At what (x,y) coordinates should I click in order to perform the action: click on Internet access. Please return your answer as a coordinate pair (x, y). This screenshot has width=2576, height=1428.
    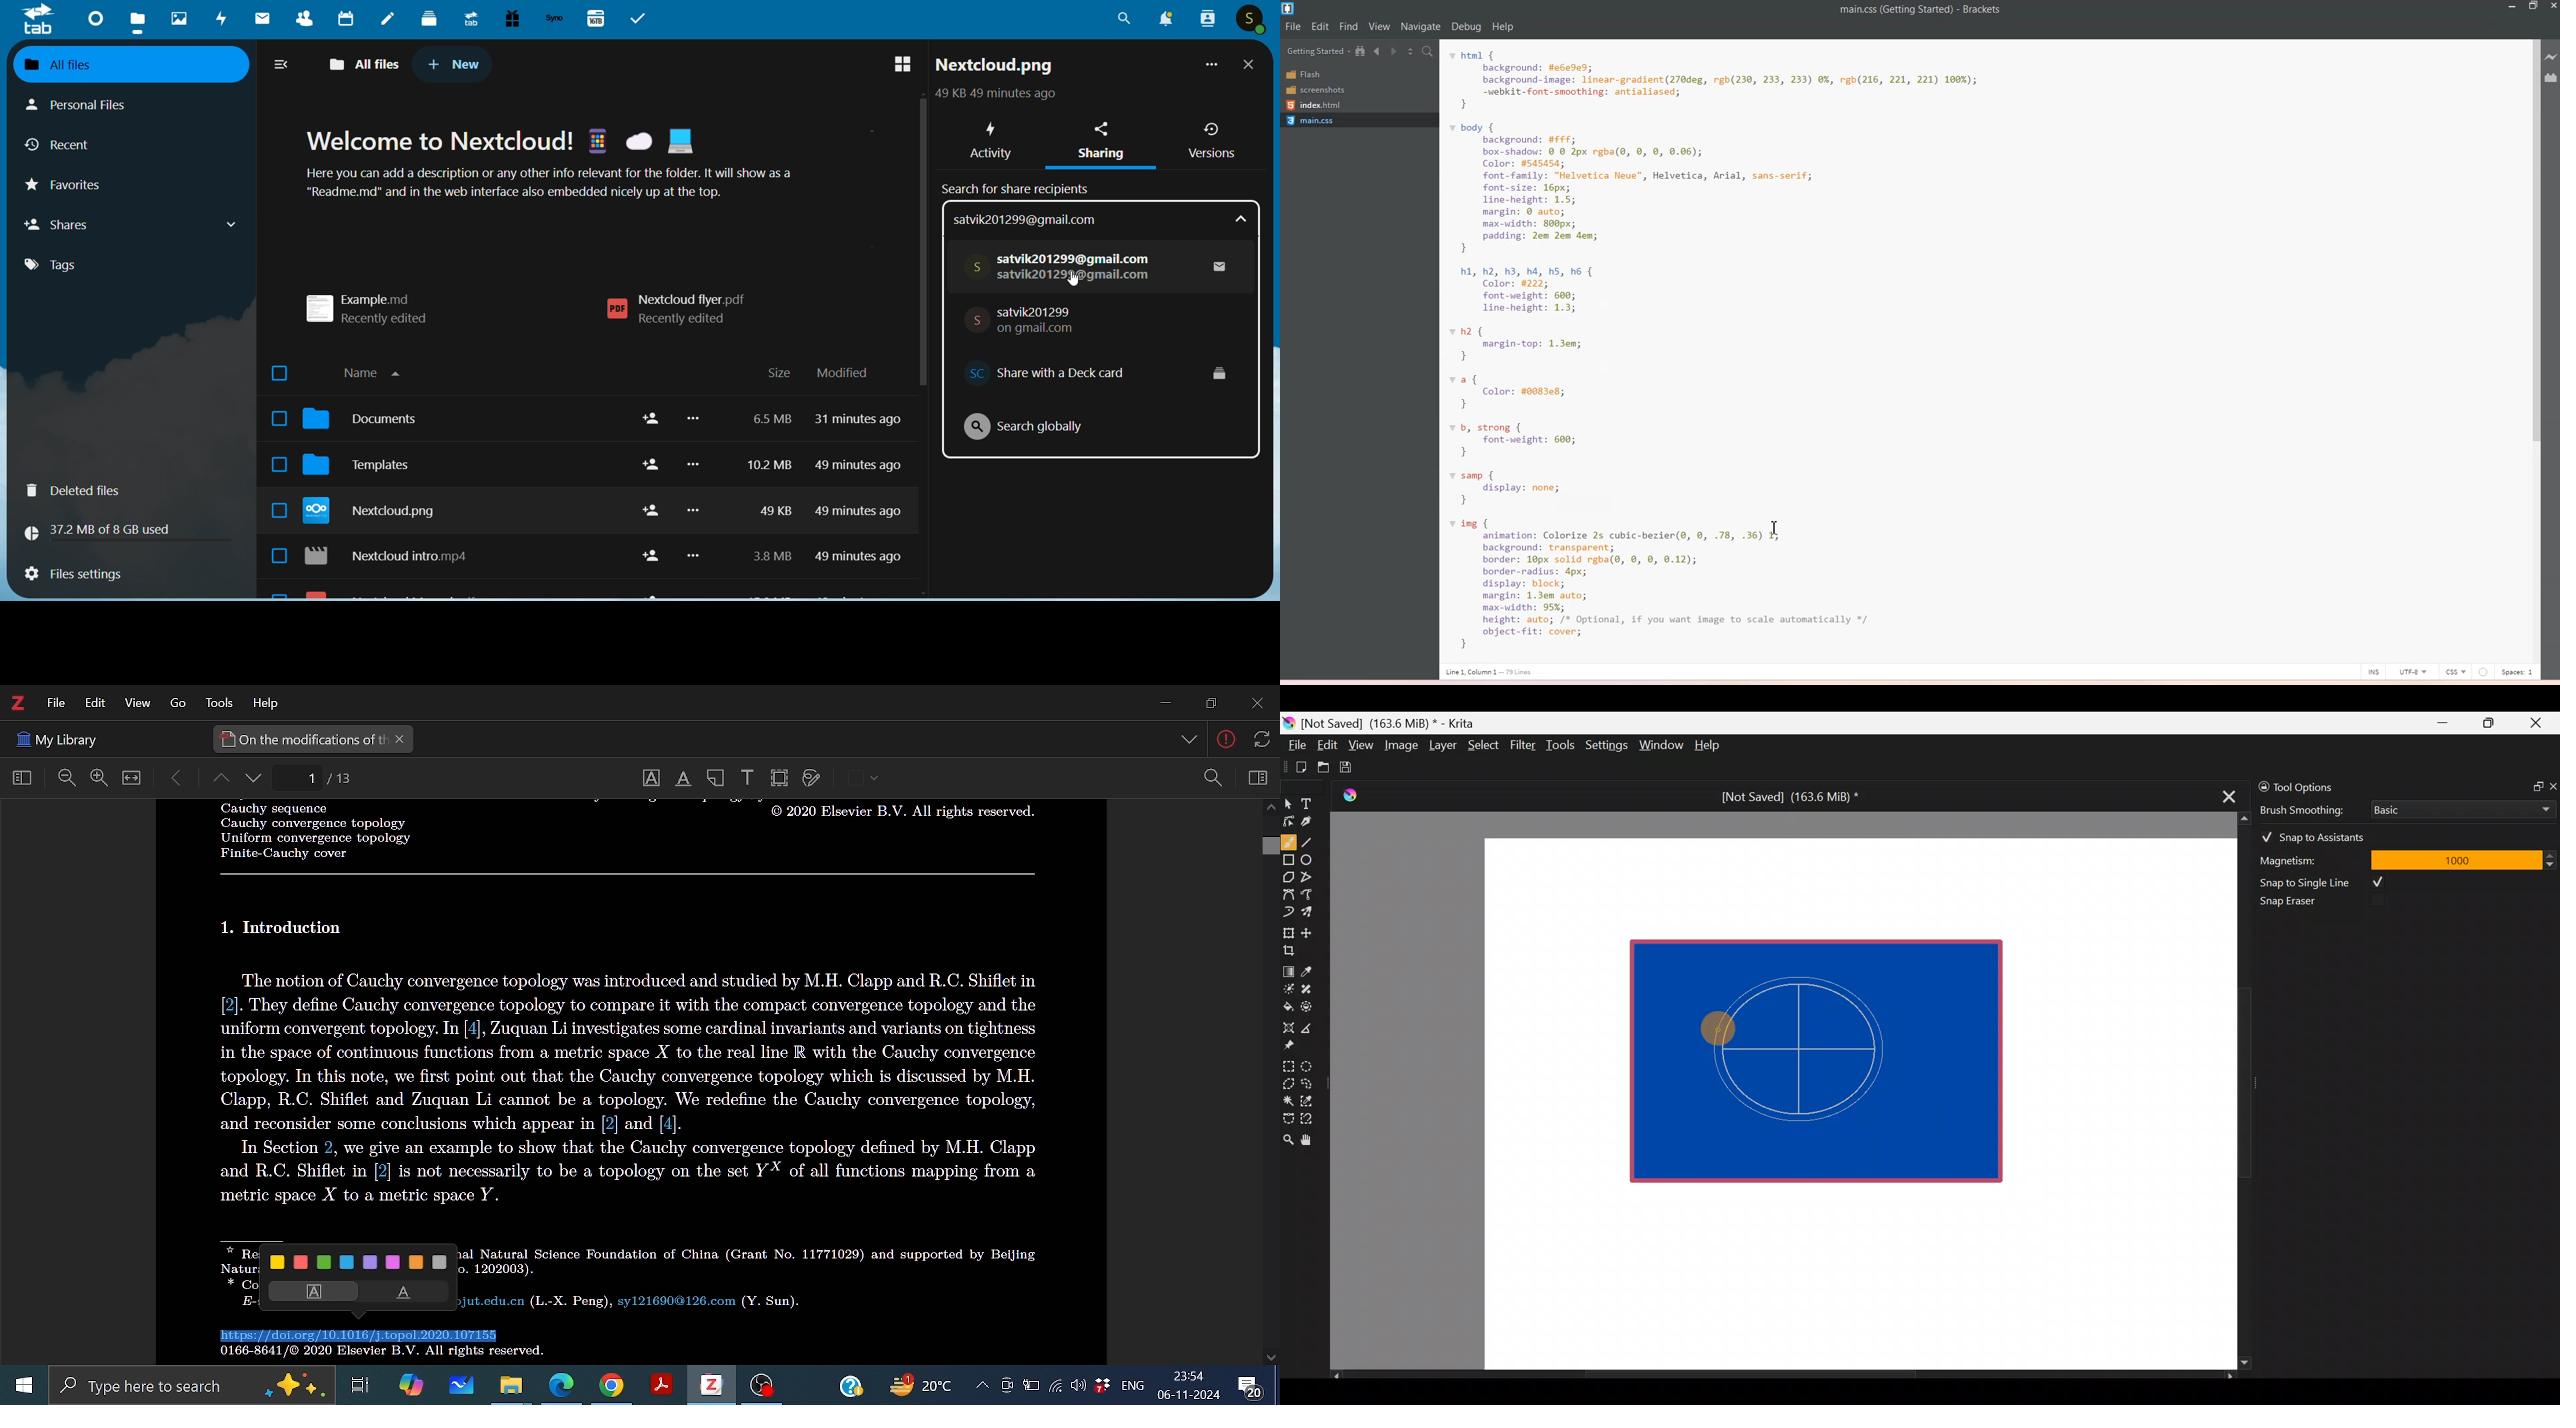
    Looking at the image, I should click on (1056, 1386).